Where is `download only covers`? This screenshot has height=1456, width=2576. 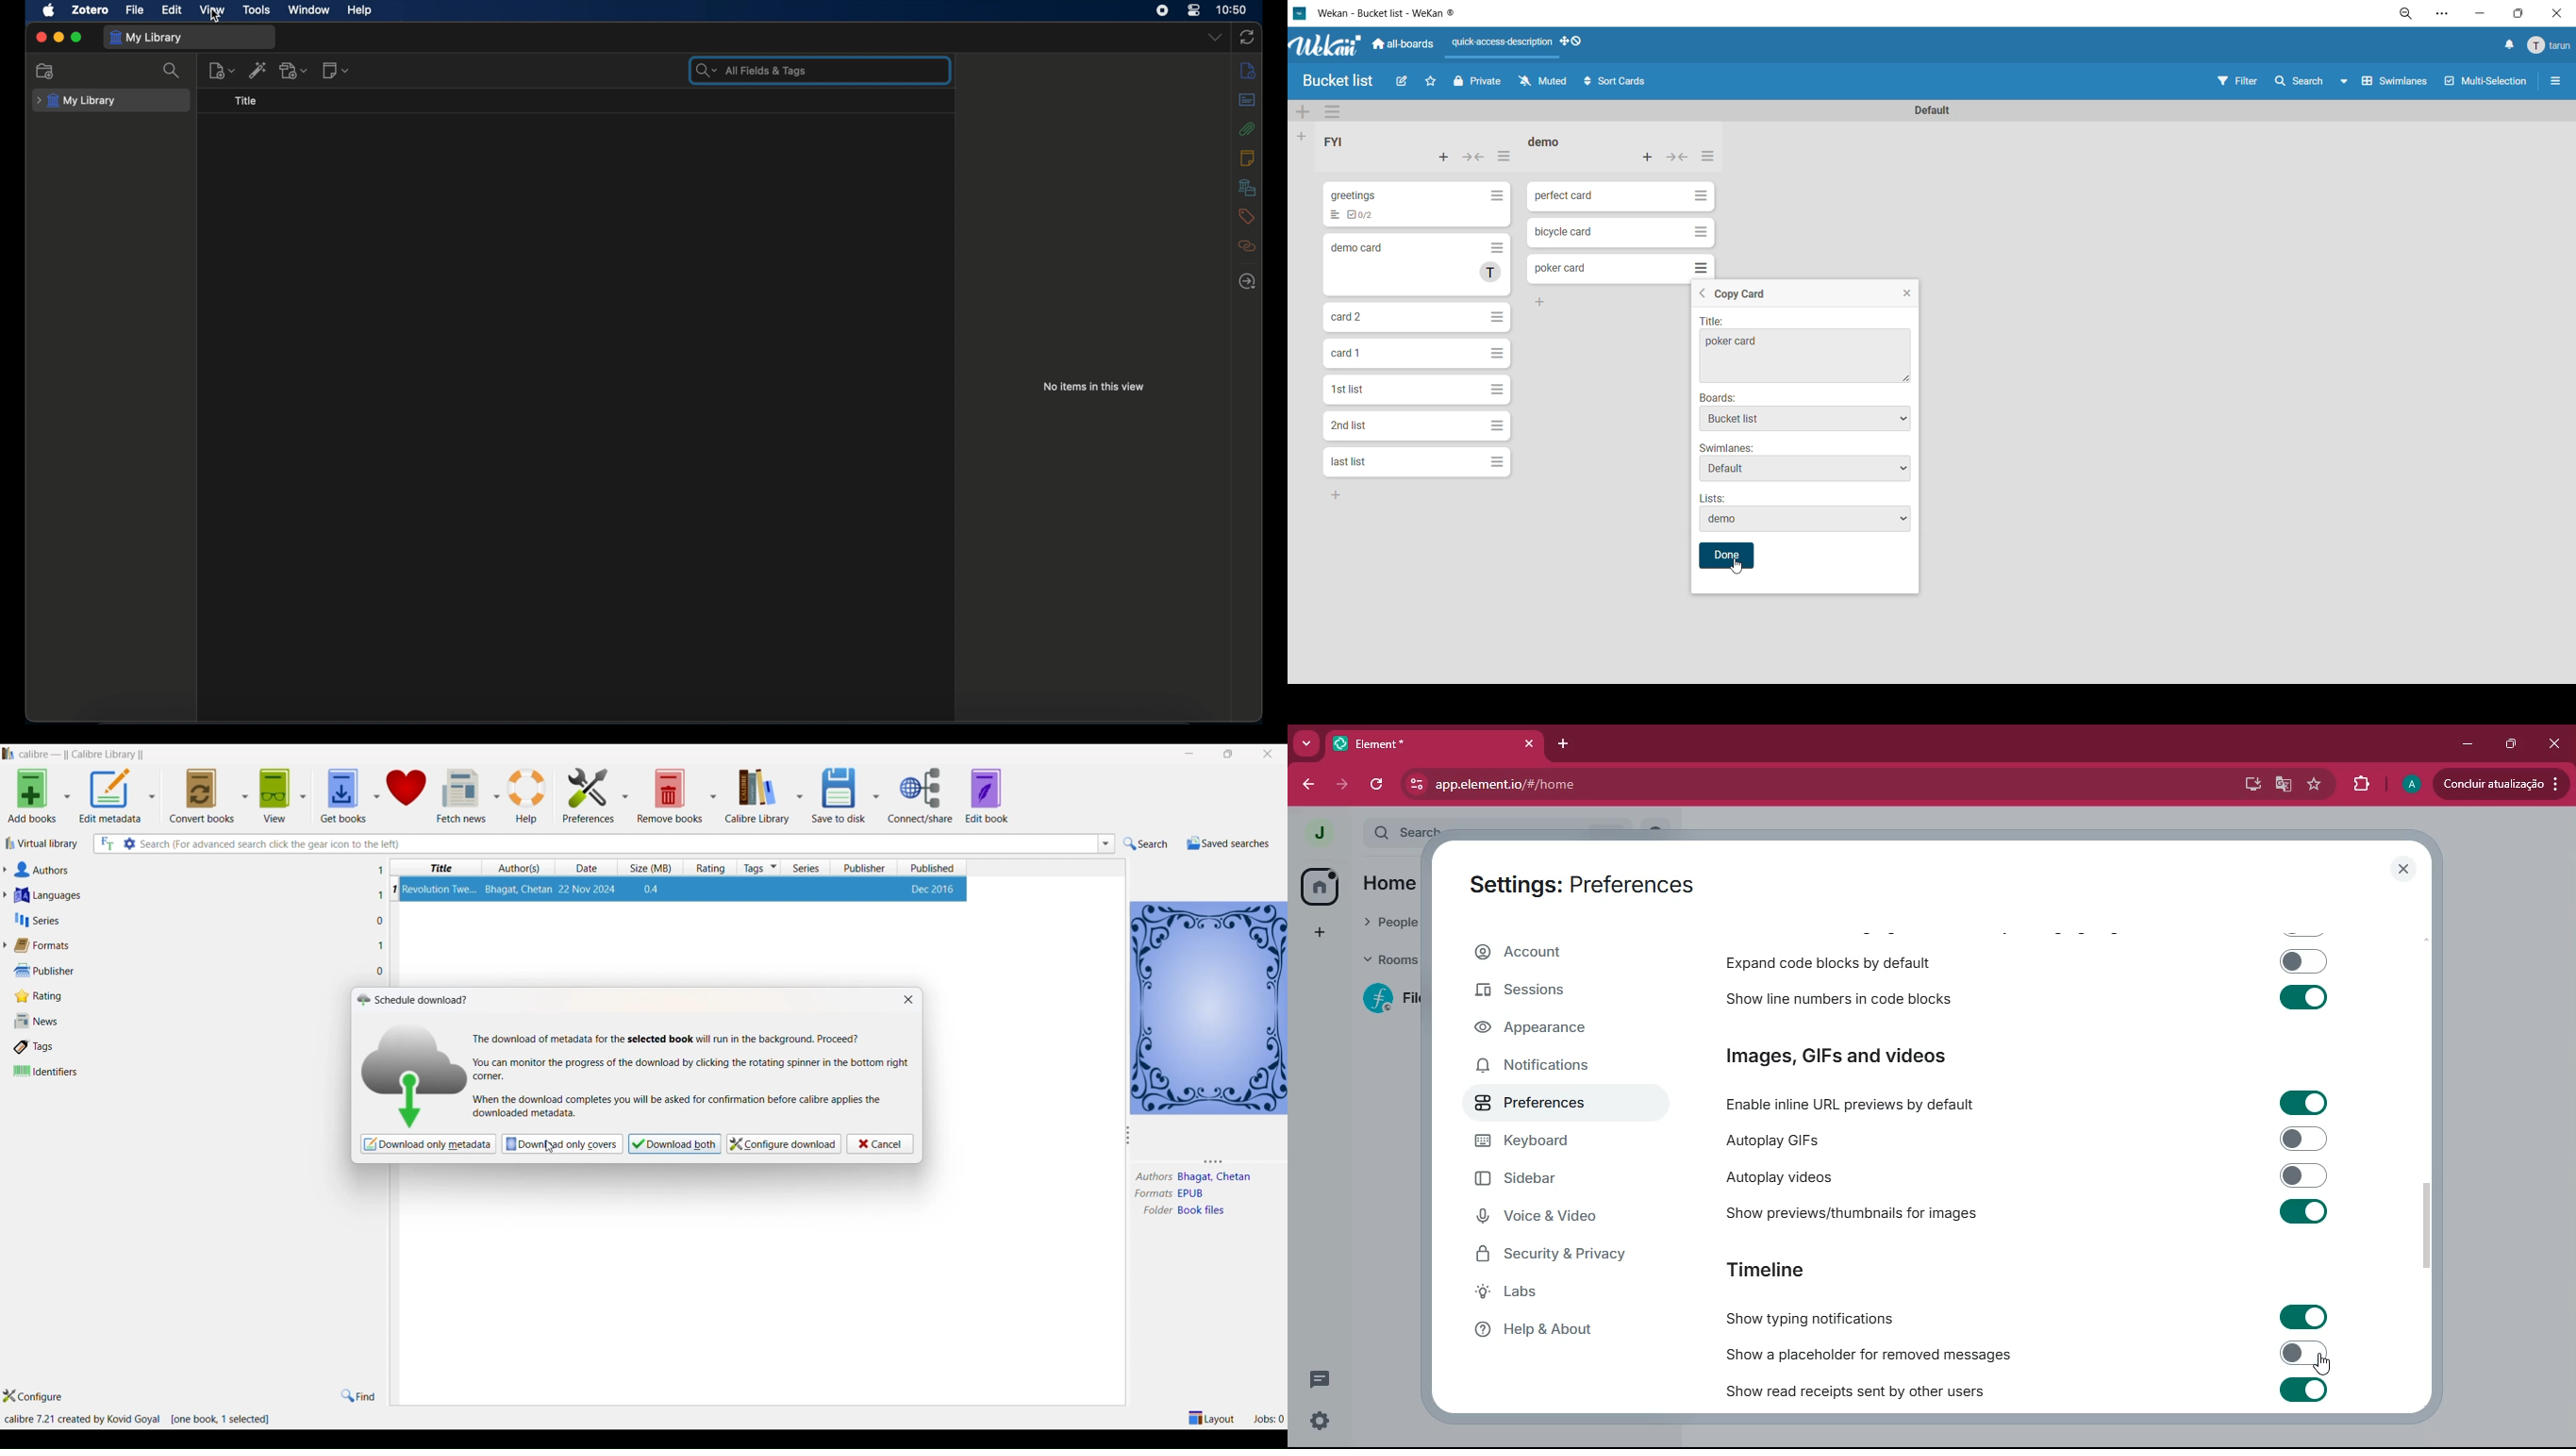
download only covers is located at coordinates (562, 1143).